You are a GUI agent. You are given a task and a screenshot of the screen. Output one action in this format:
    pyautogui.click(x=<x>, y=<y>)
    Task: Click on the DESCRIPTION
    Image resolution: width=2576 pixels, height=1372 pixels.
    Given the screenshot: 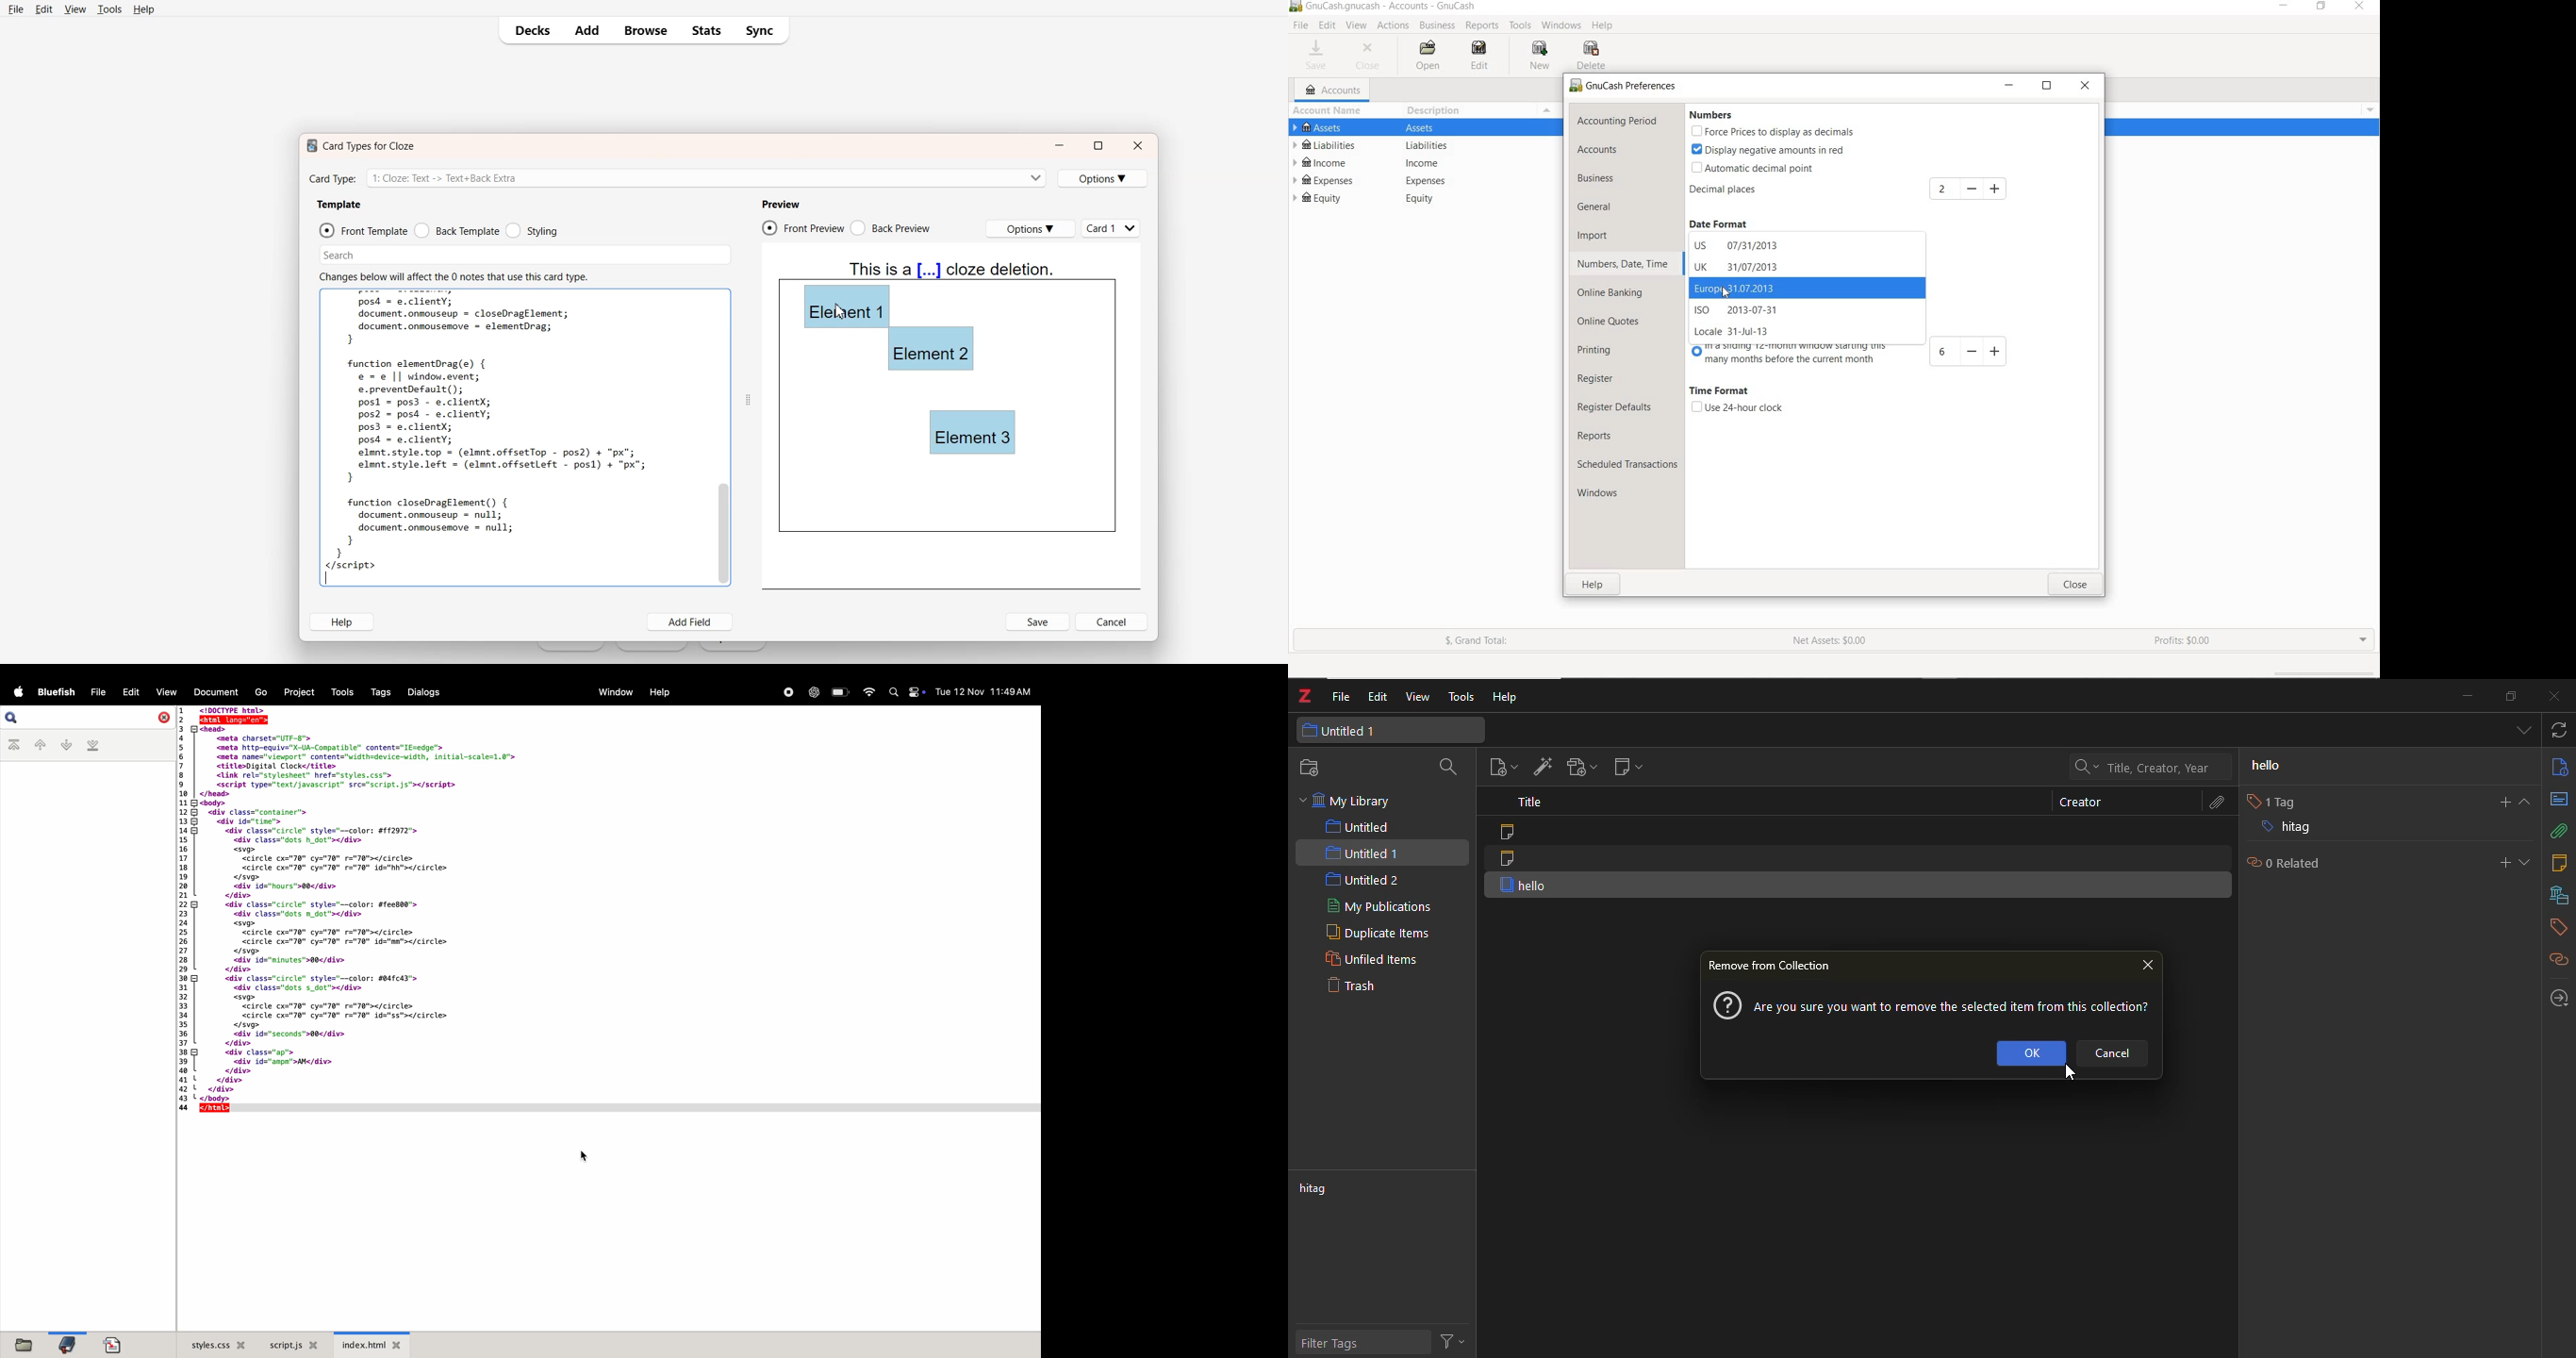 What is the action you would take?
    pyautogui.click(x=1436, y=110)
    